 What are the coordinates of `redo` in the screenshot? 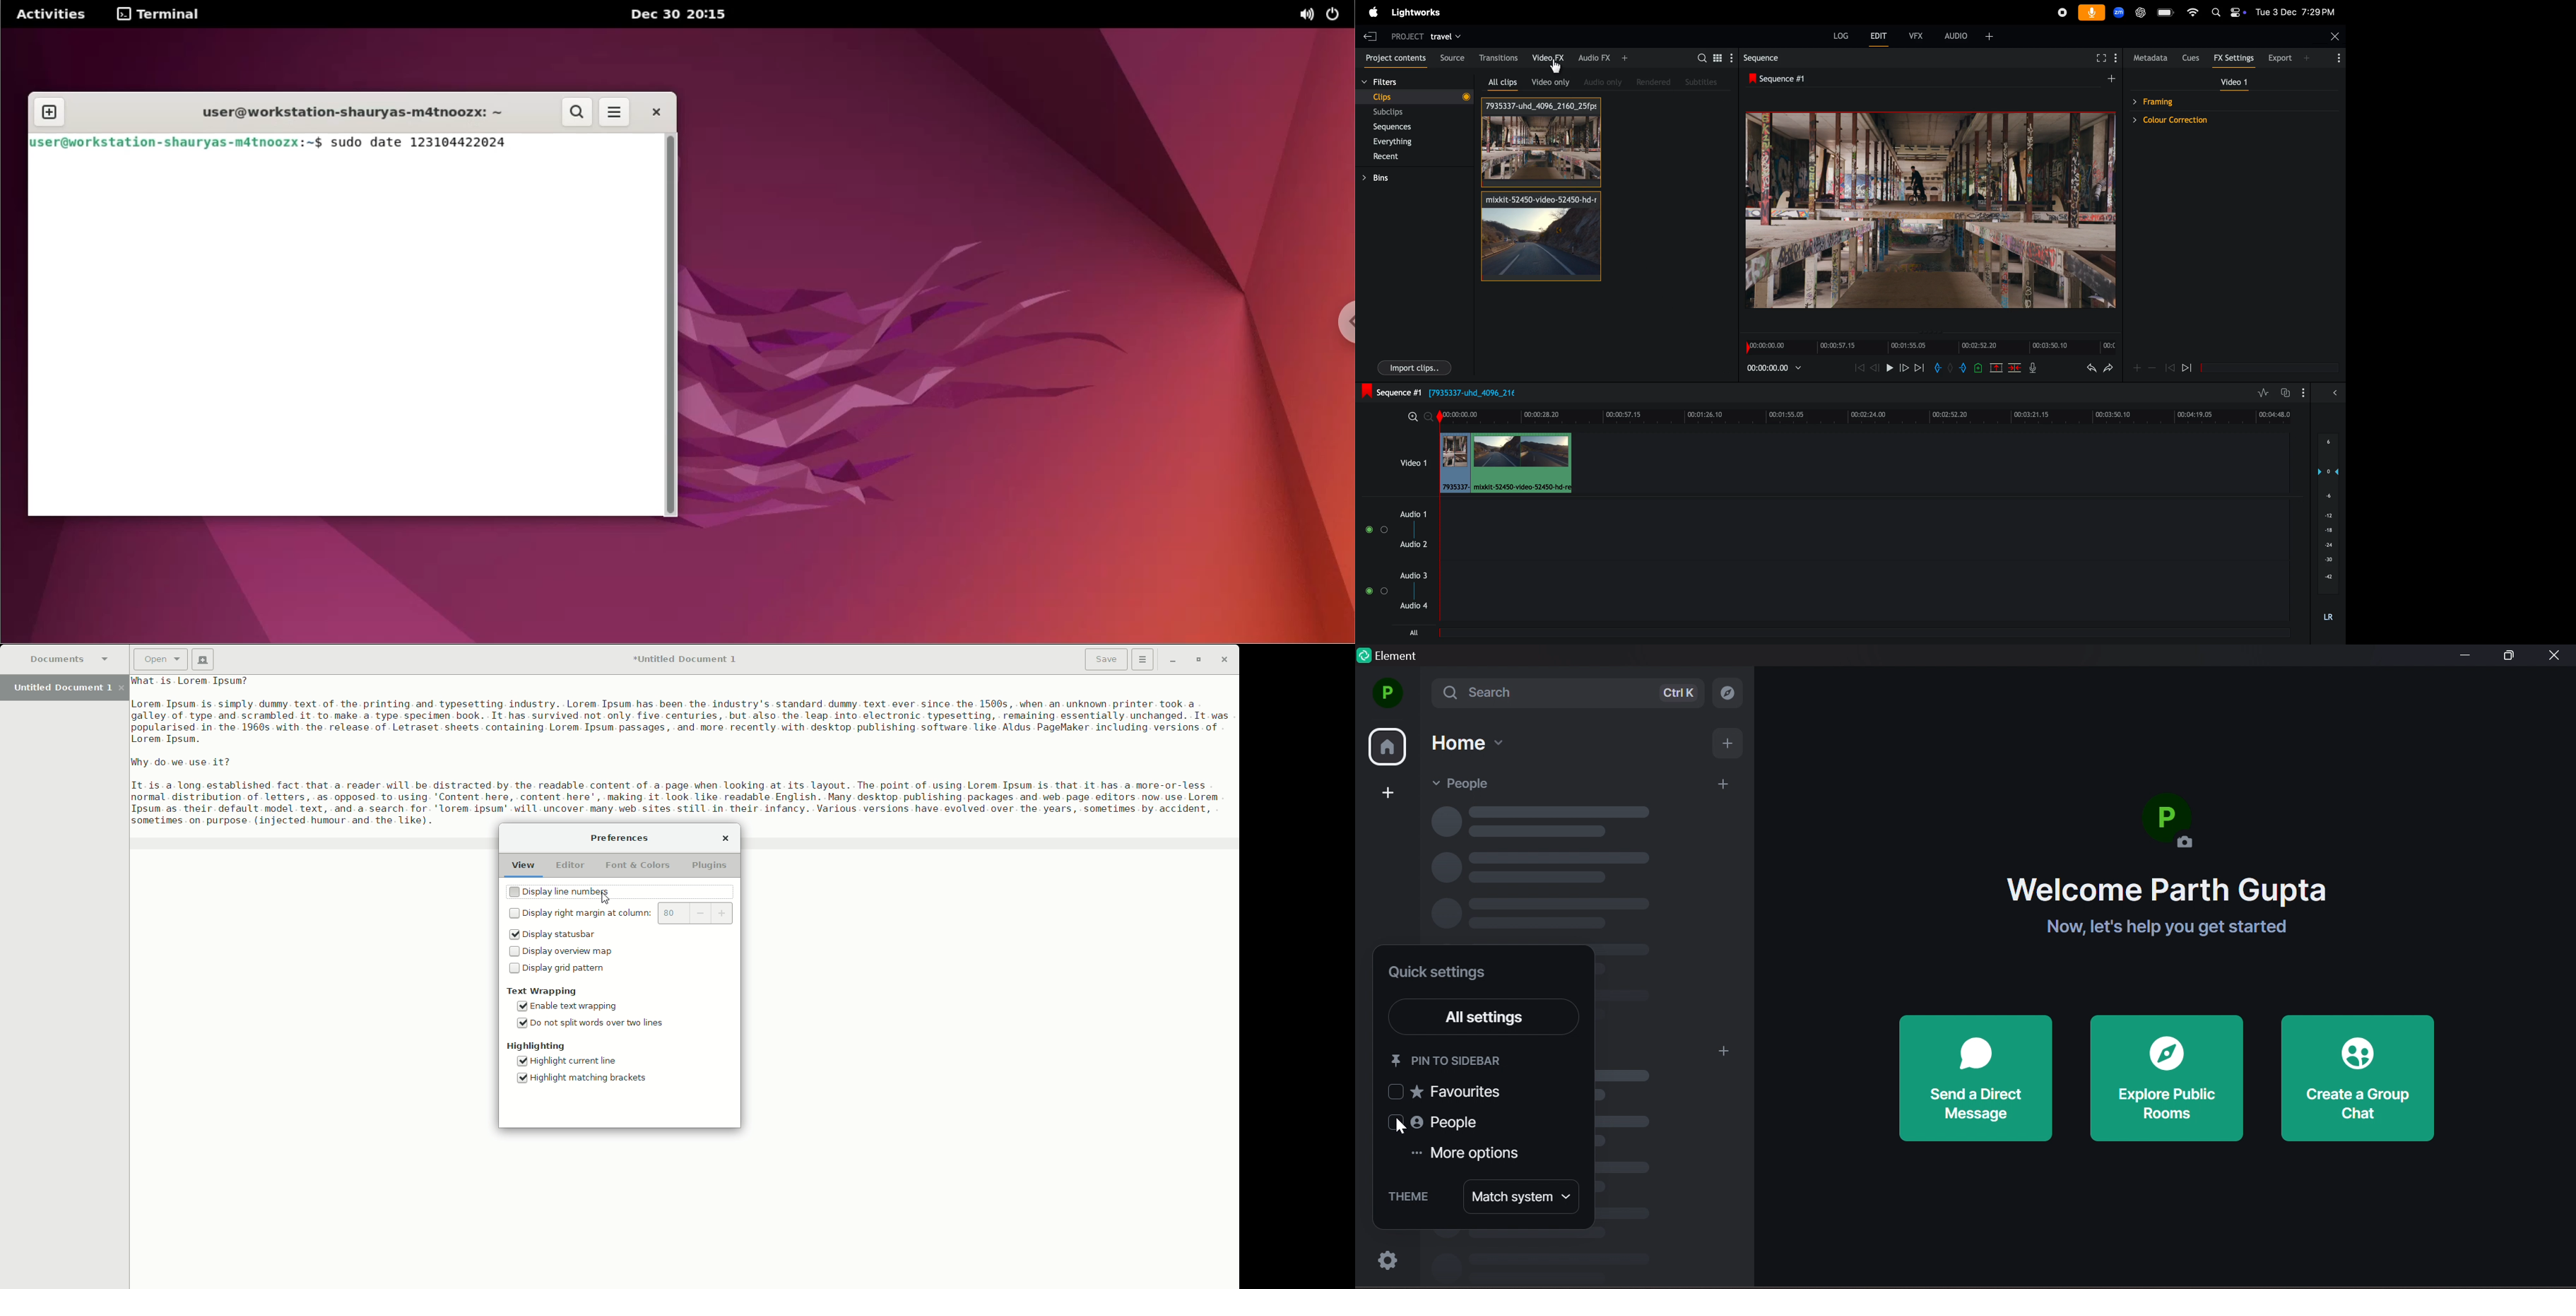 It's located at (2108, 368).